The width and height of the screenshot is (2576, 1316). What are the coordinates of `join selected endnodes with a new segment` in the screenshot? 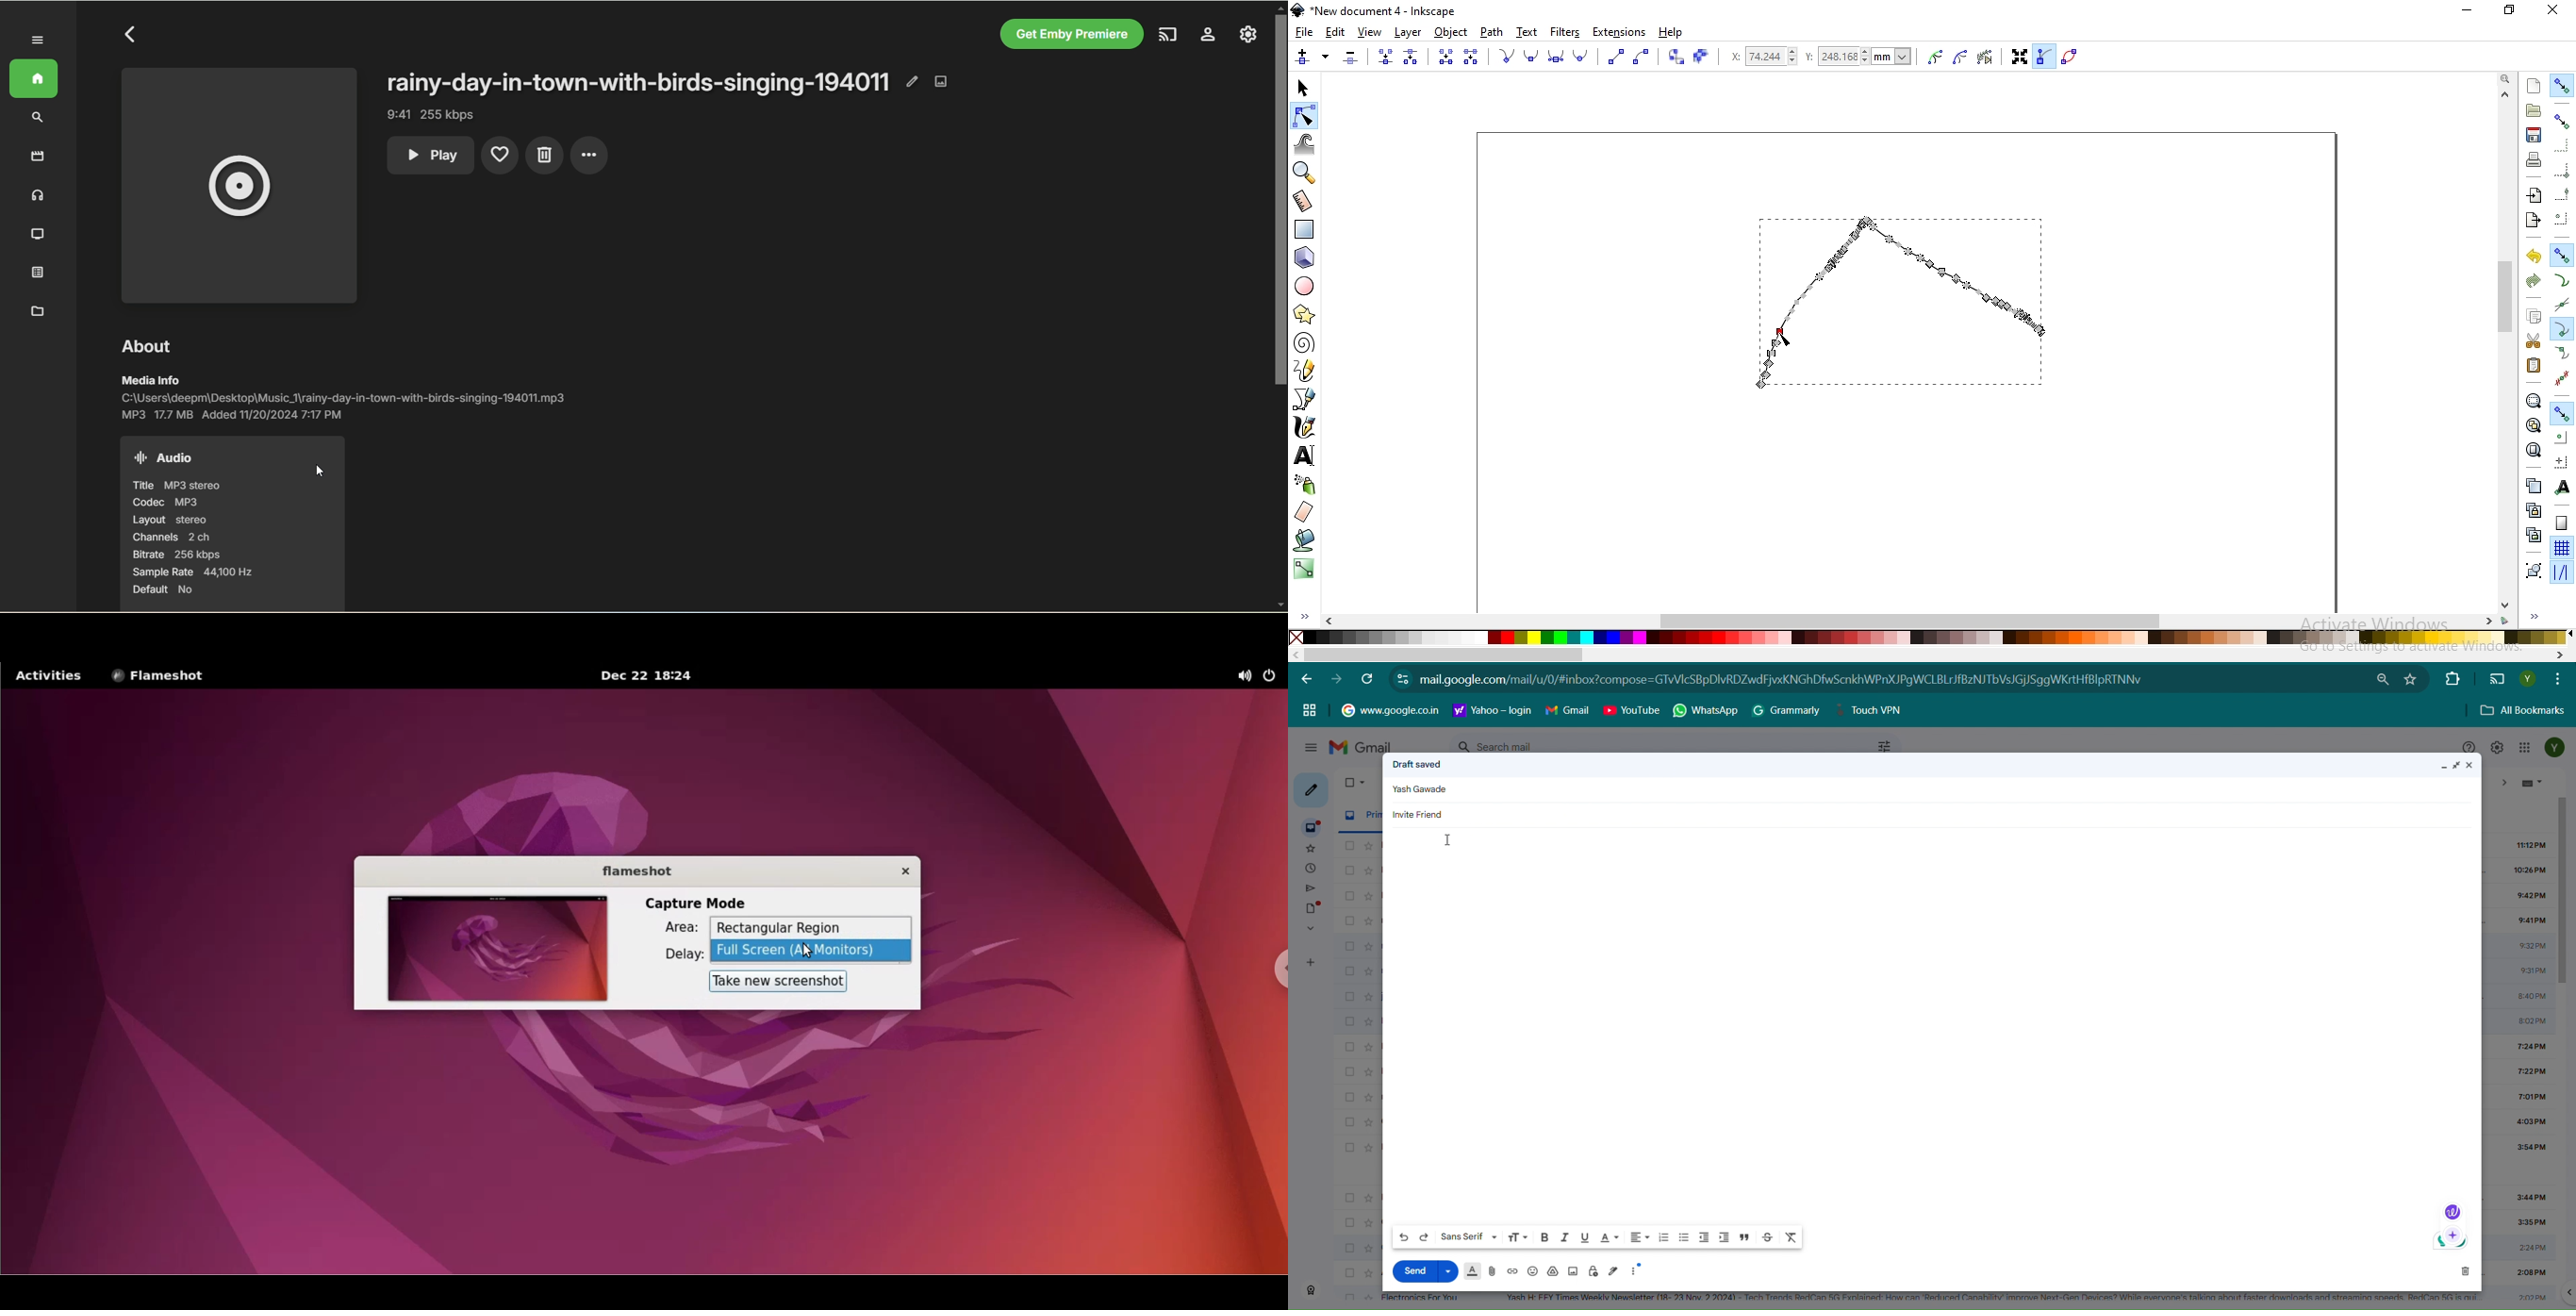 It's located at (1445, 57).